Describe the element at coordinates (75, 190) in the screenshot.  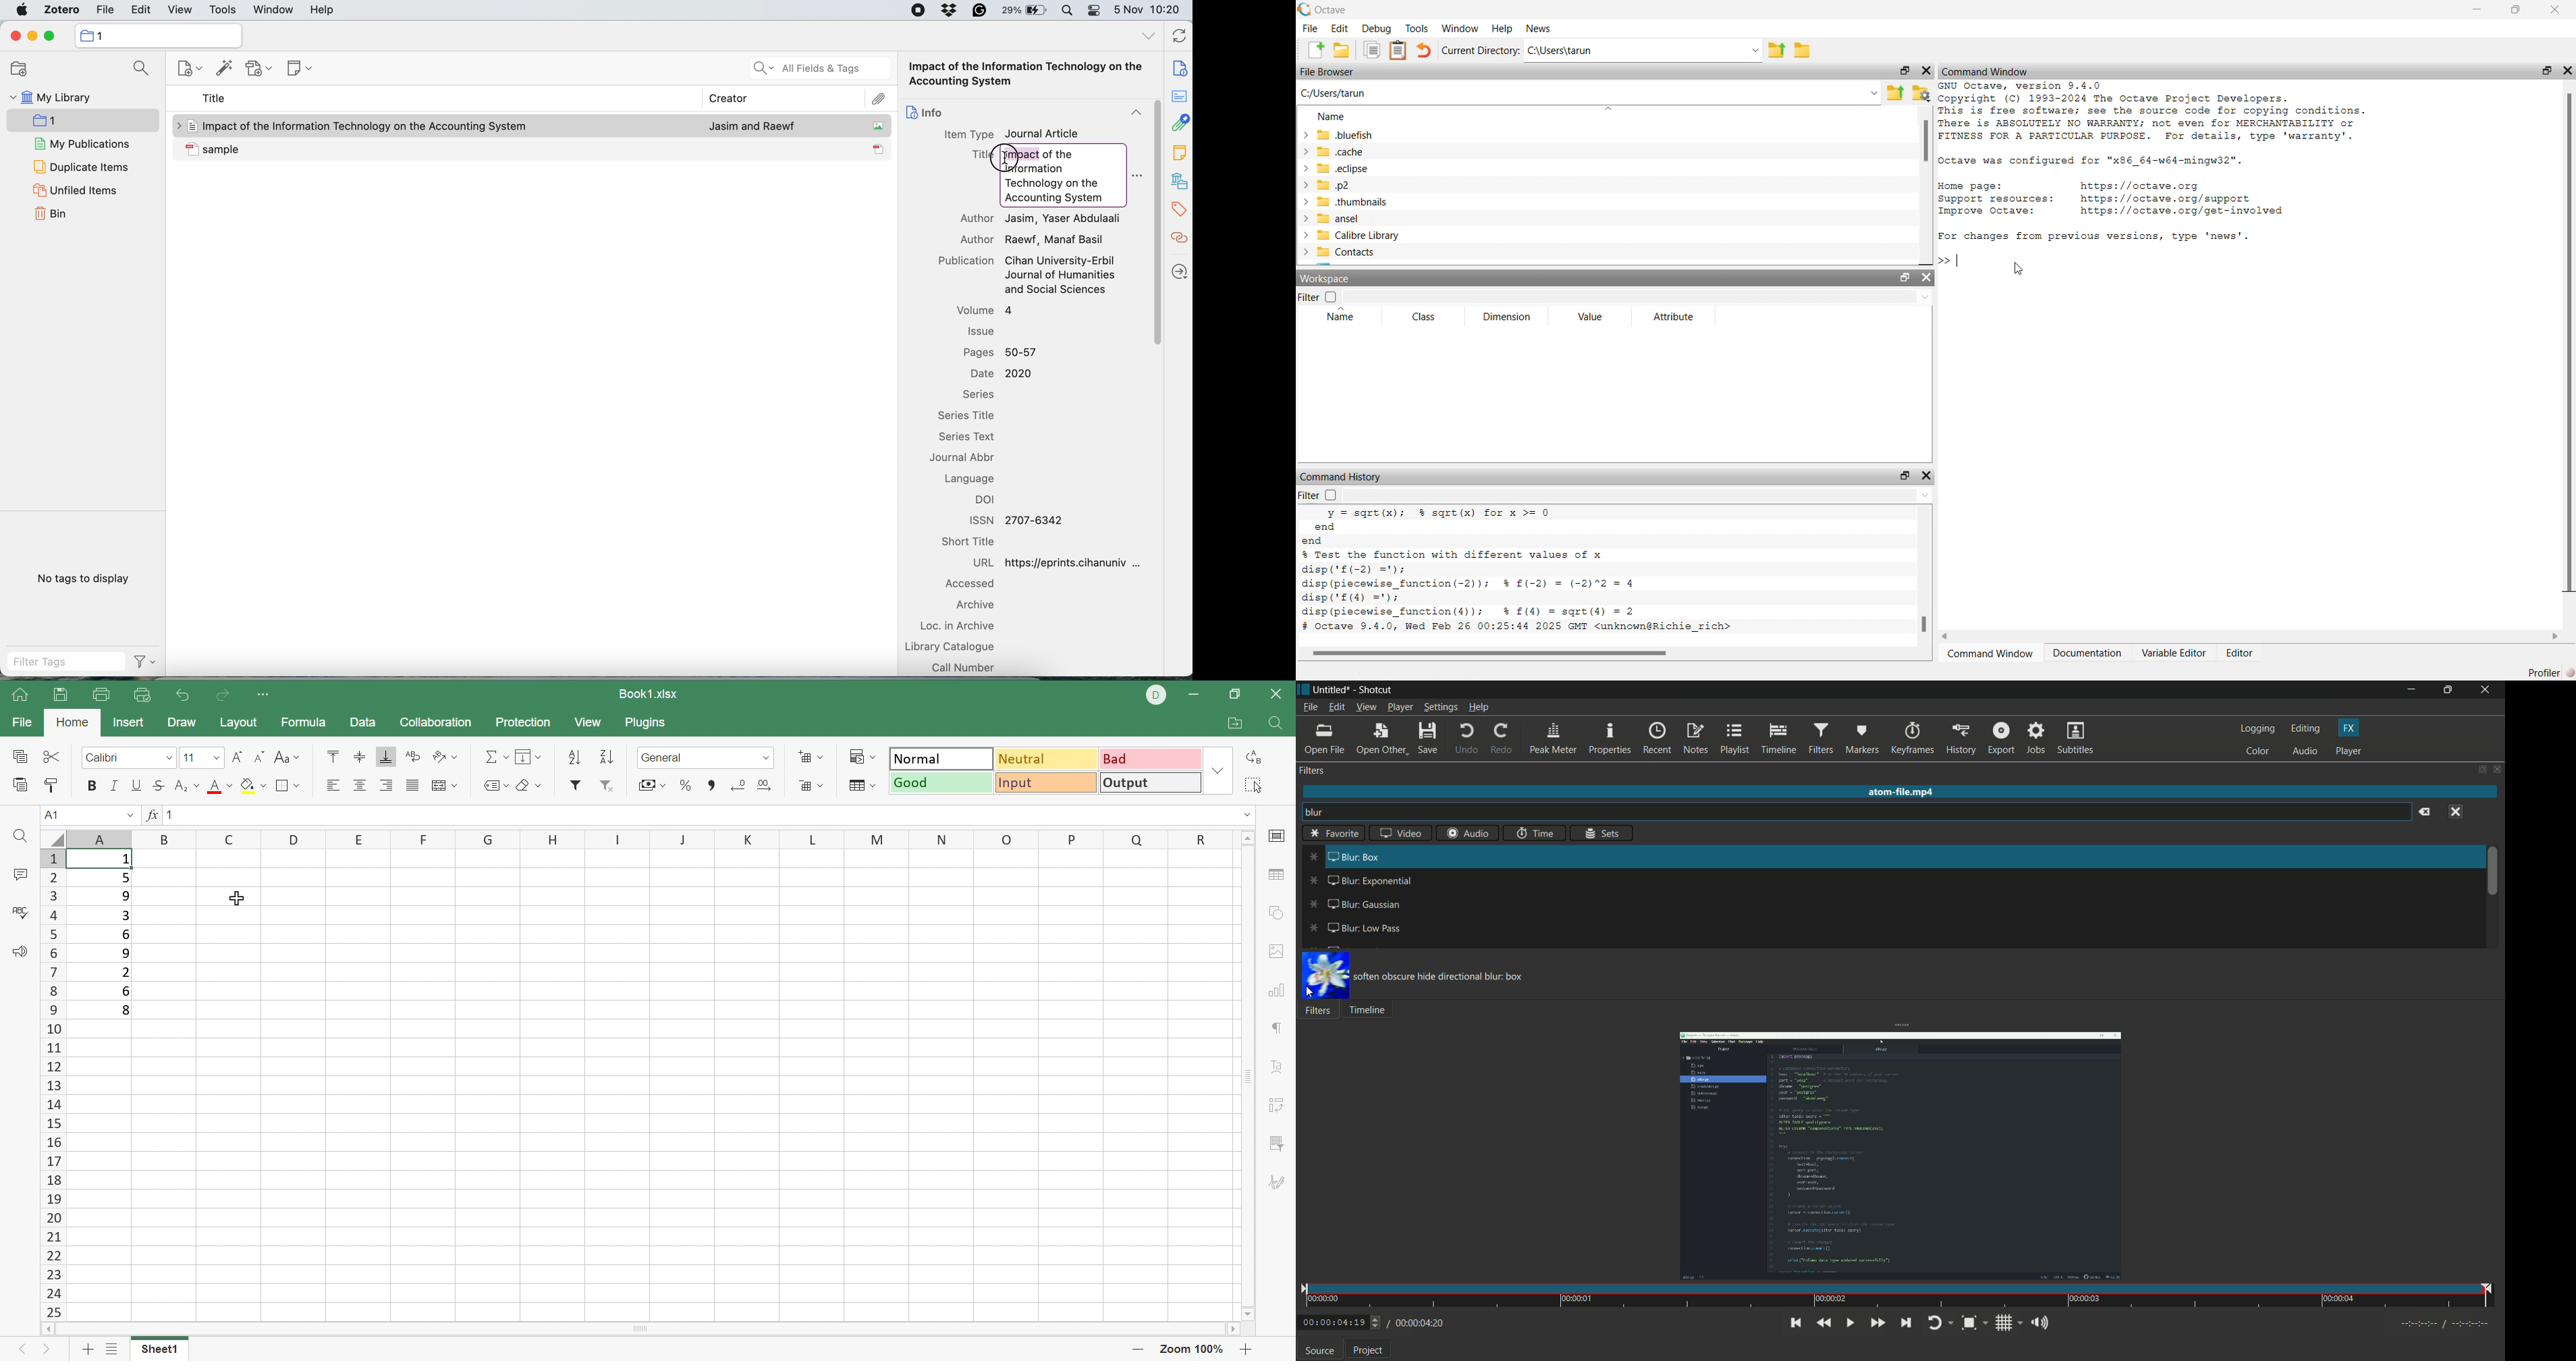
I see `unfiled items` at that location.